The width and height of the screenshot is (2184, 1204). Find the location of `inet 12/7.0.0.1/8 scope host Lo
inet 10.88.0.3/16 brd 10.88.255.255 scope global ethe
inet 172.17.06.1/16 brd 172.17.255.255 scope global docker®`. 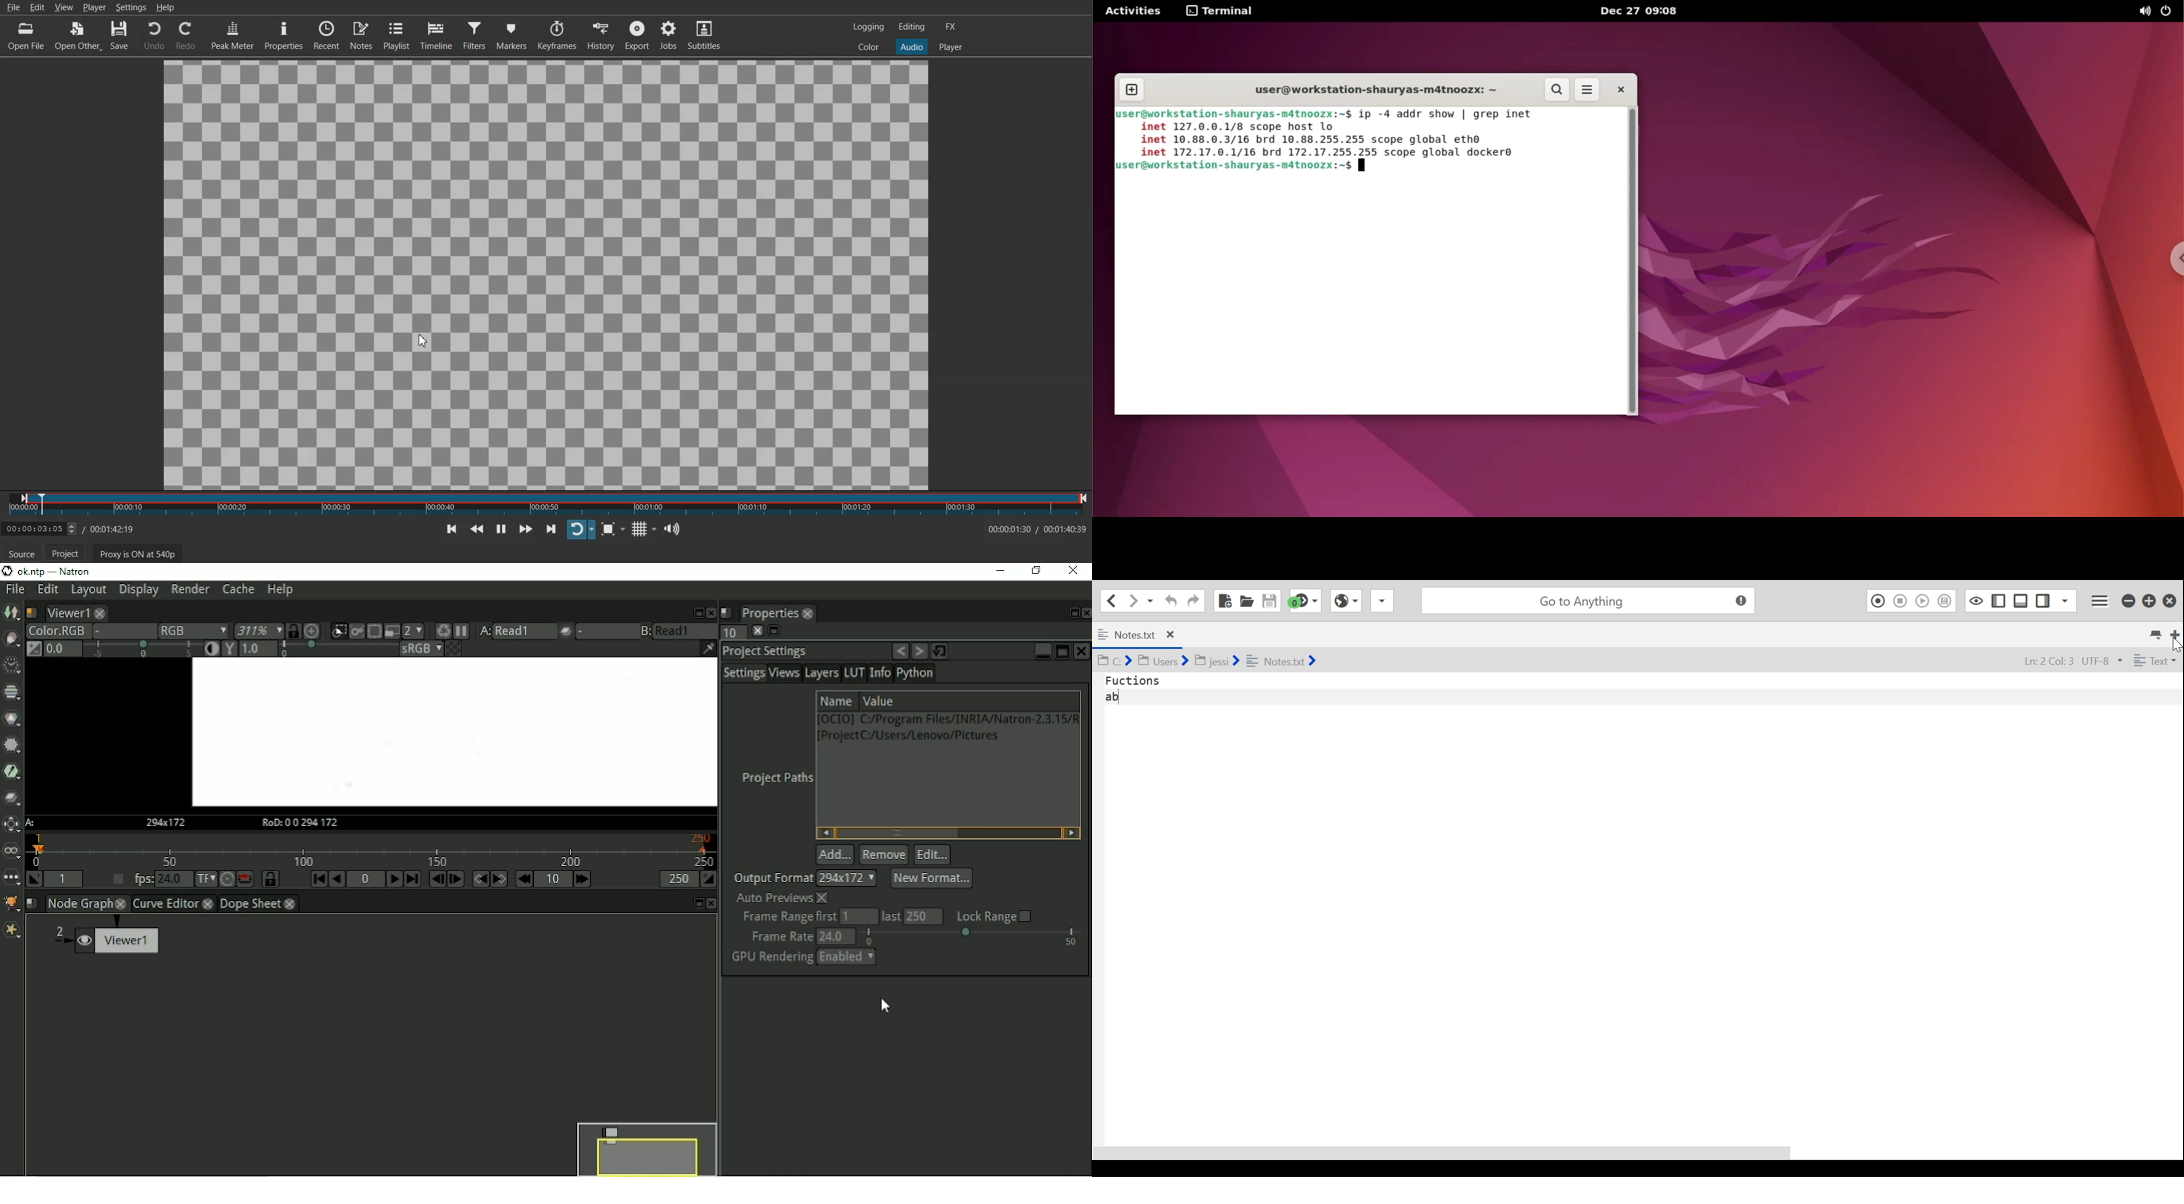

inet 12/7.0.0.1/8 scope host Lo
inet 10.88.0.3/16 brd 10.88.255.255 scope global ethe
inet 172.17.06.1/16 brd 172.17.255.255 scope global docker® is located at coordinates (1331, 139).